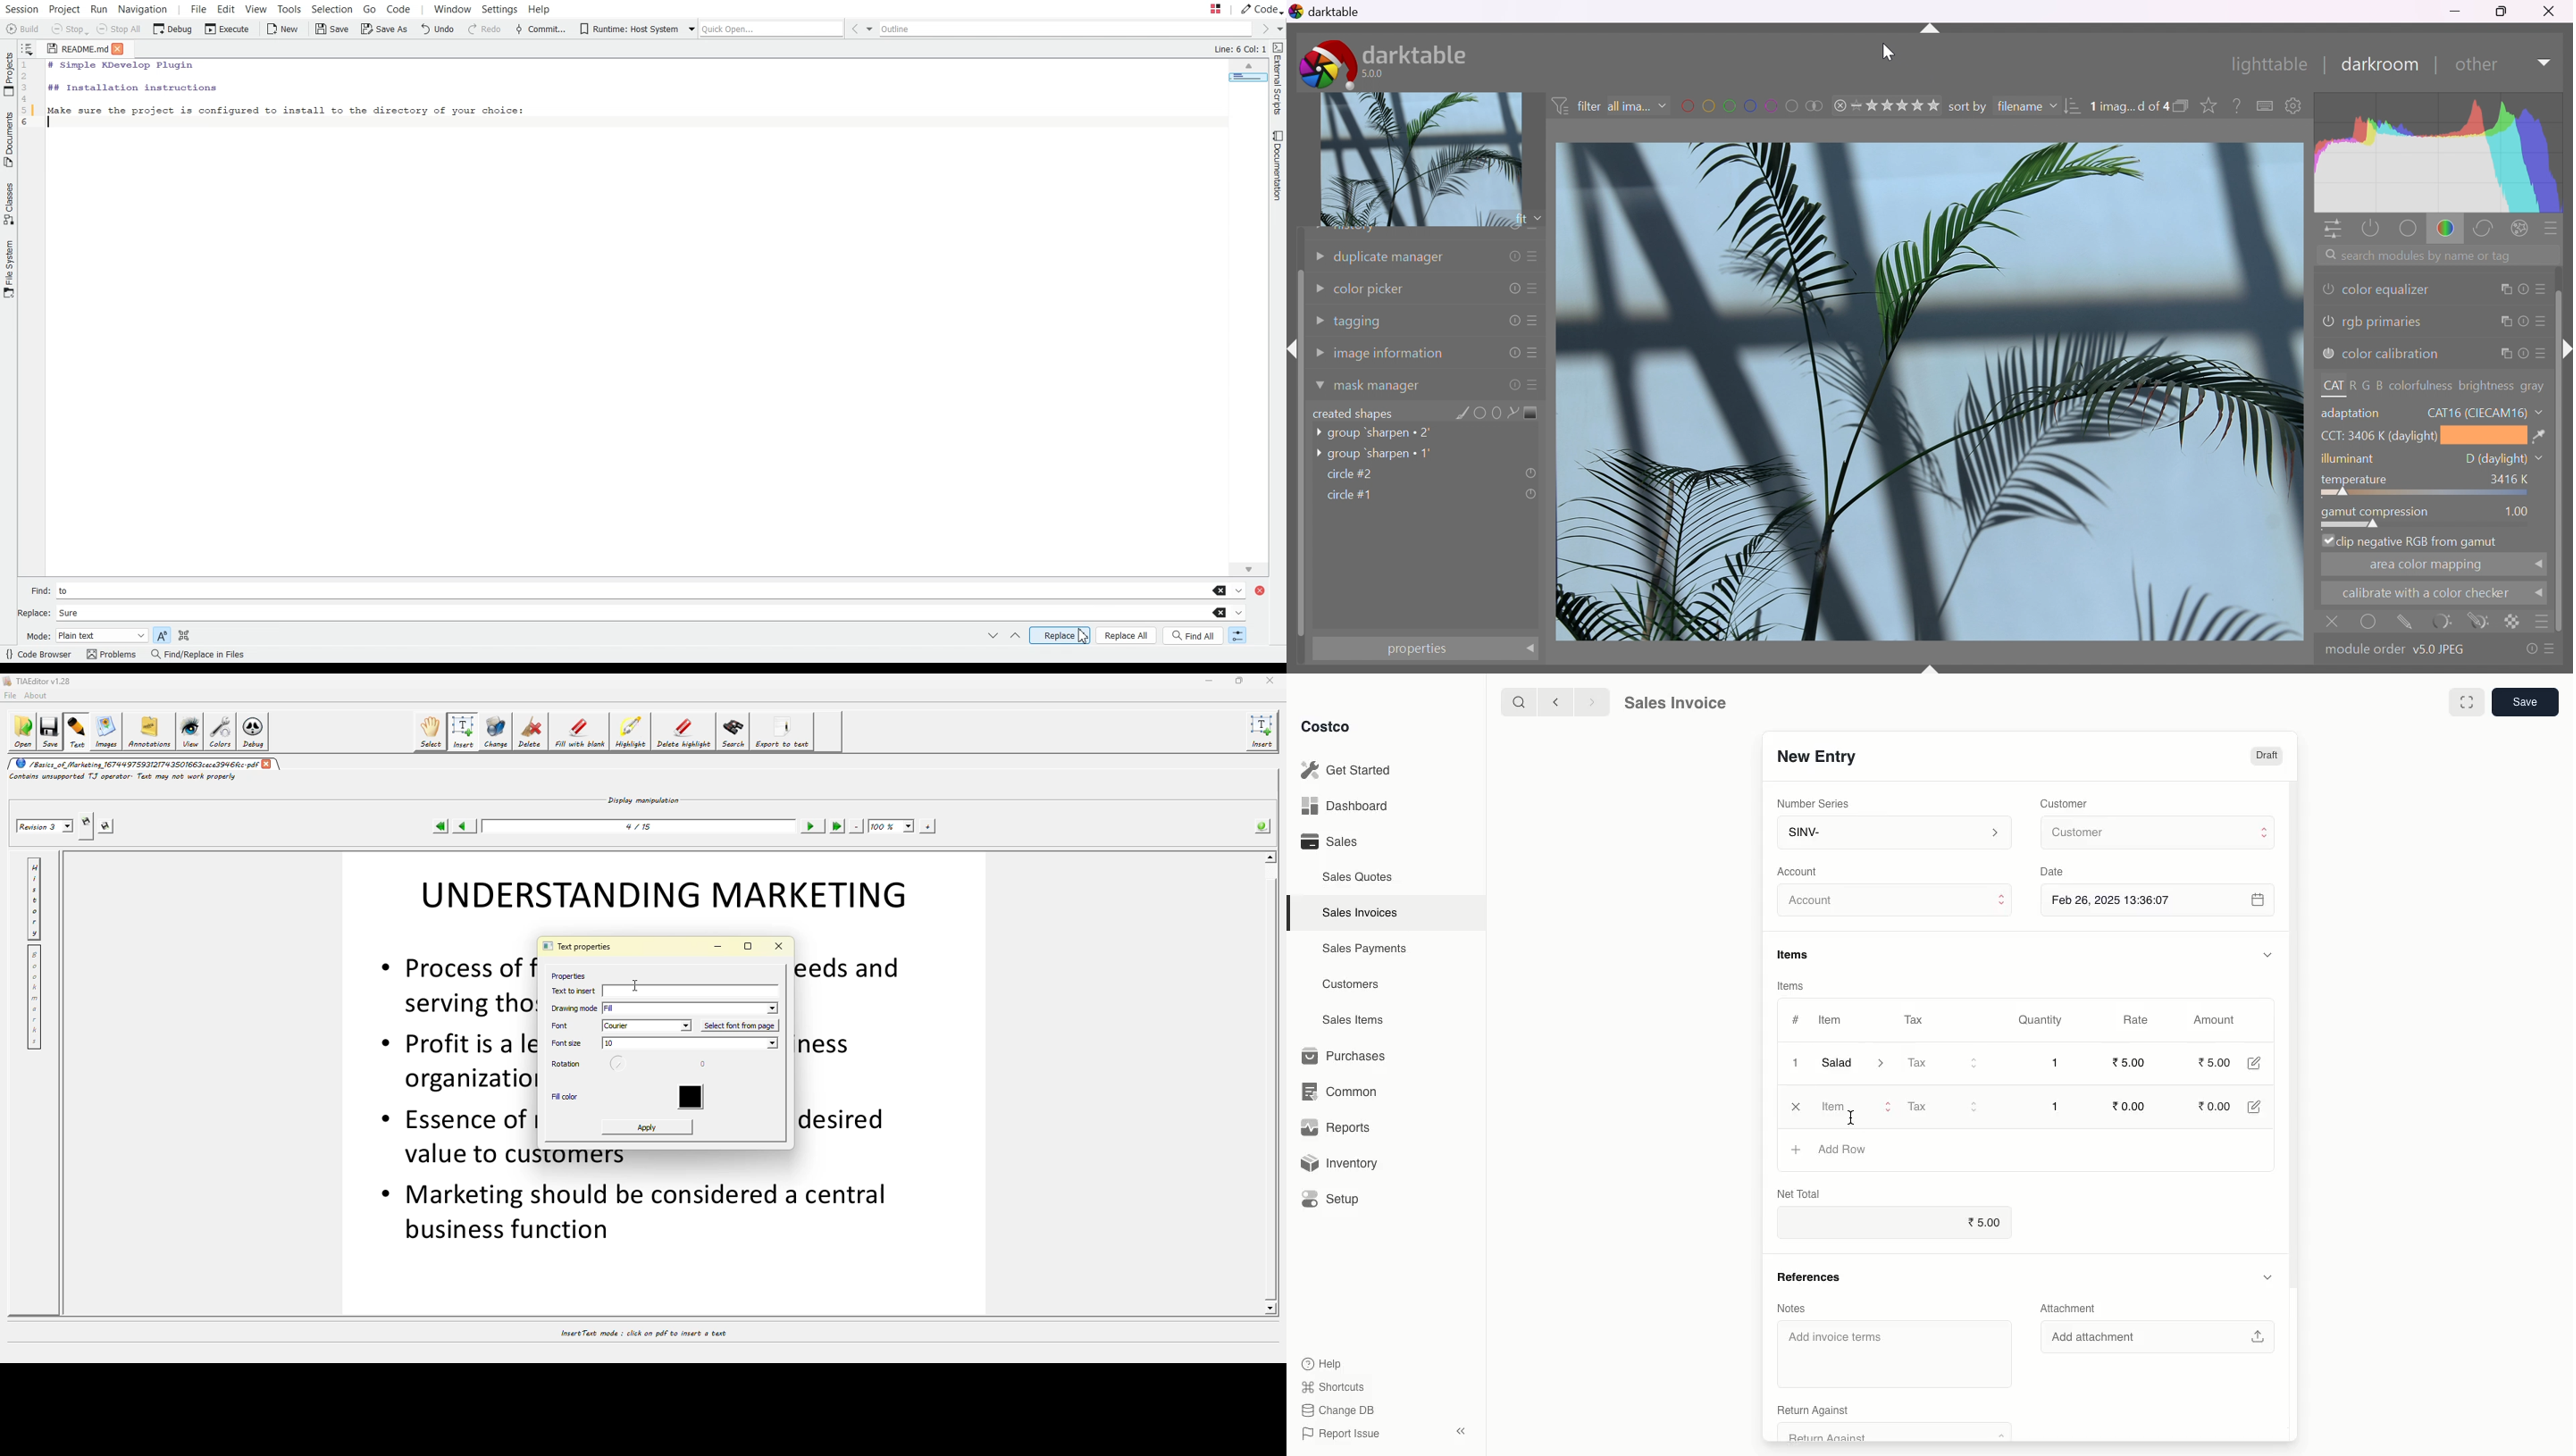 This screenshot has width=2576, height=1456. What do you see at coordinates (2457, 11) in the screenshot?
I see `minimize` at bounding box center [2457, 11].